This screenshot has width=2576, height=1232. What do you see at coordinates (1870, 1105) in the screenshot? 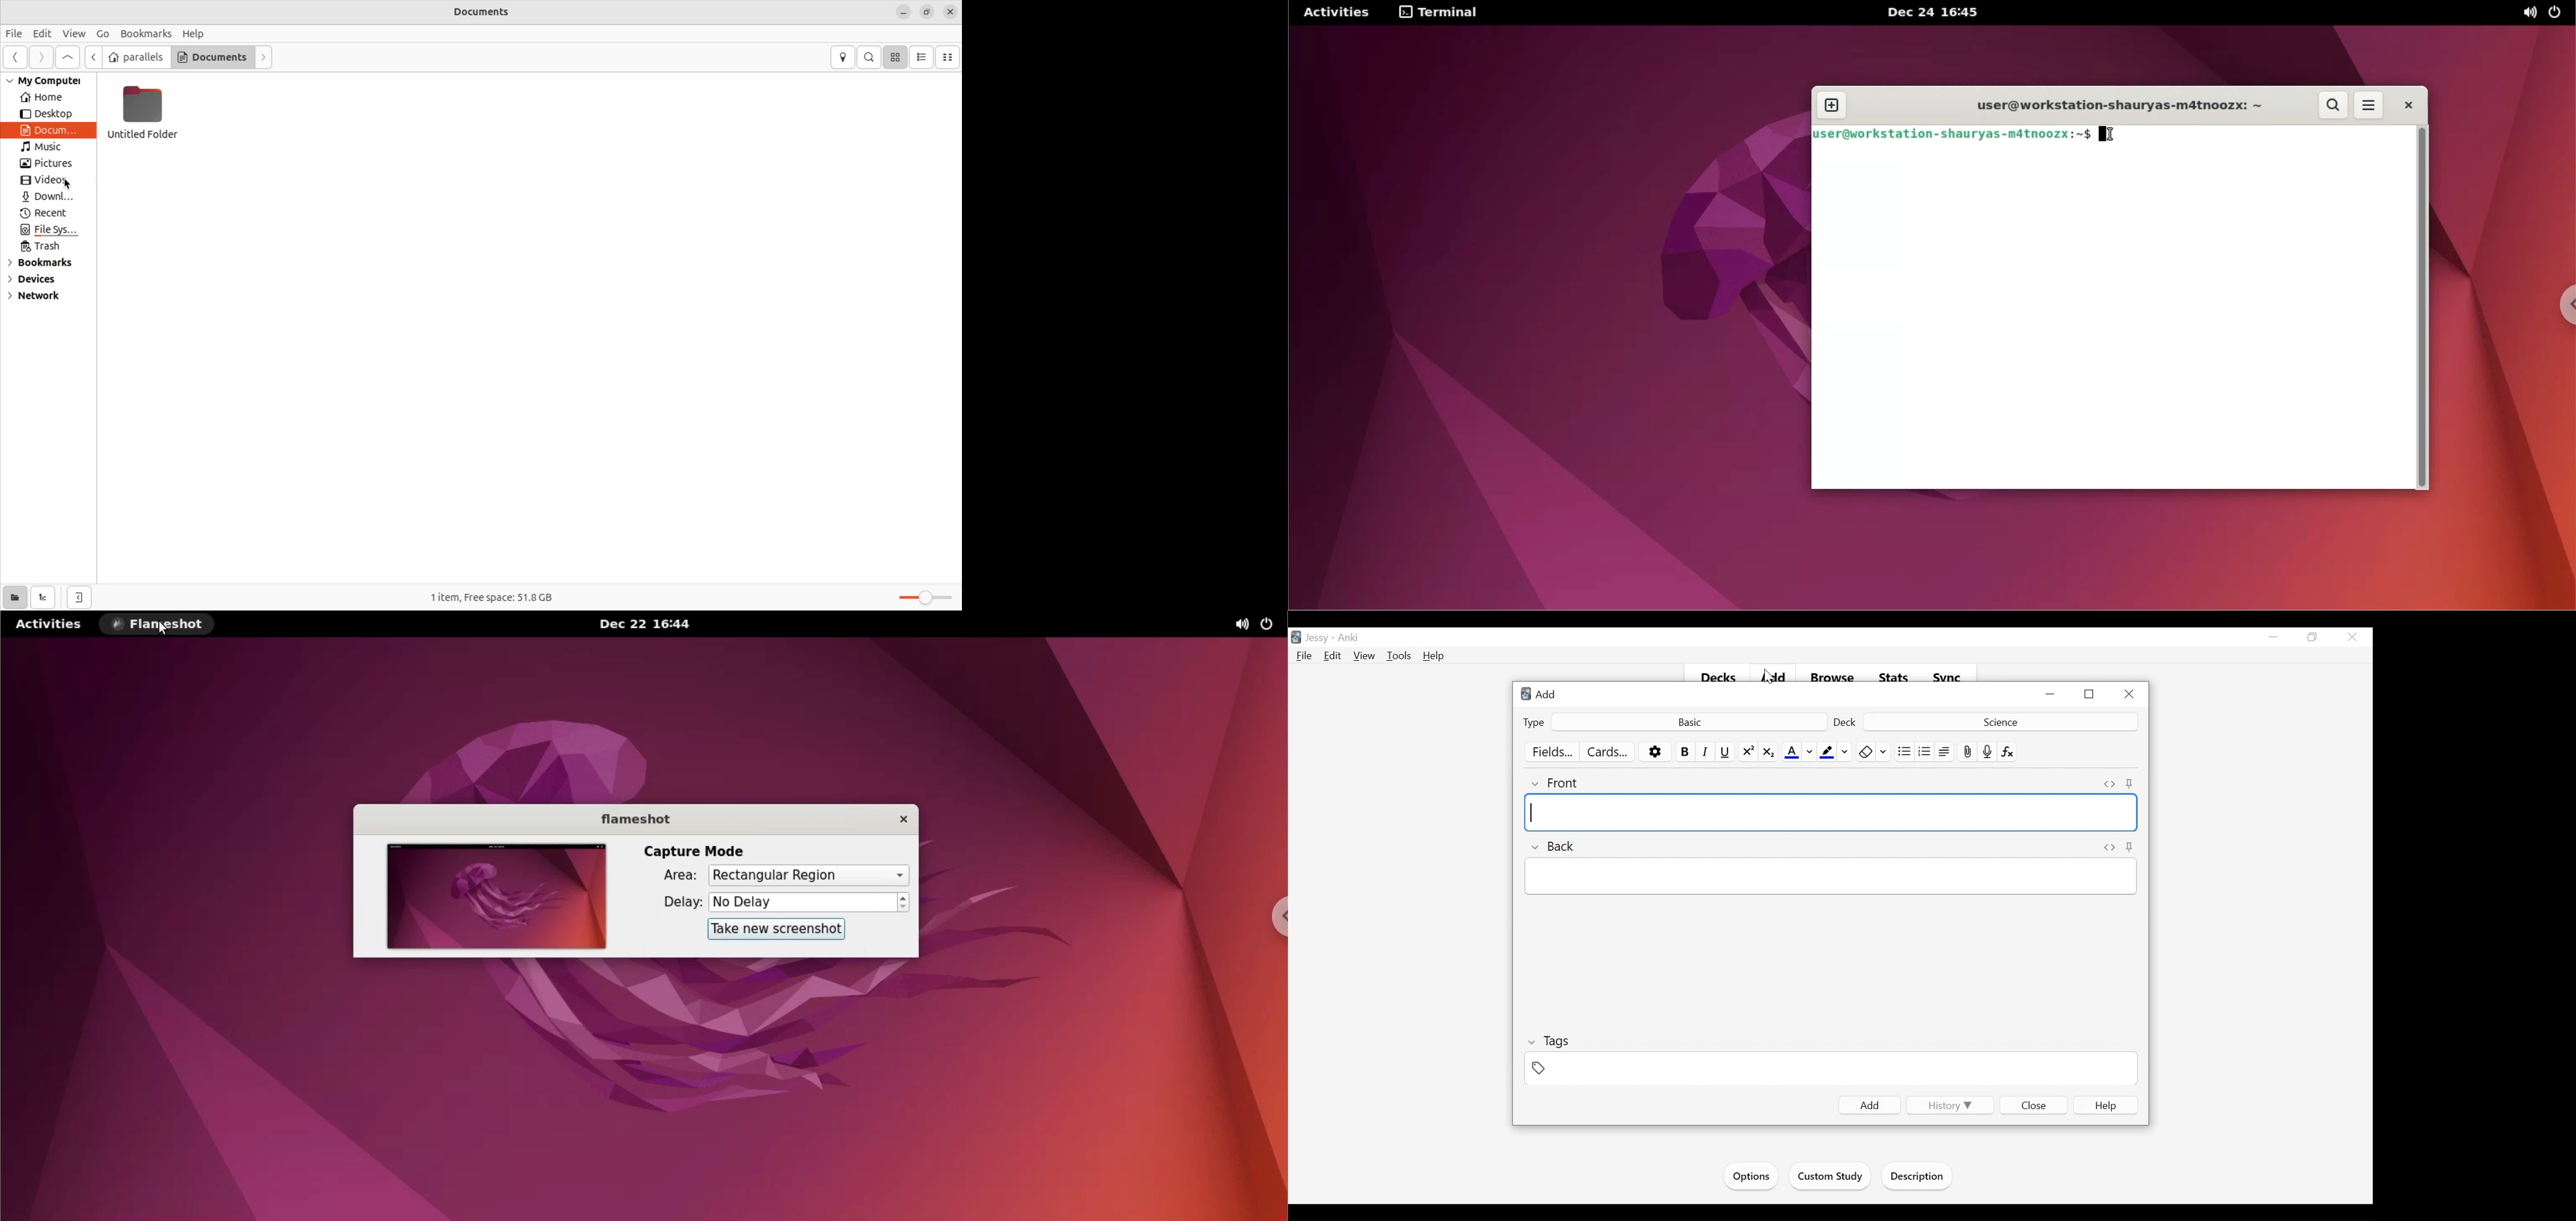
I see `Add` at bounding box center [1870, 1105].